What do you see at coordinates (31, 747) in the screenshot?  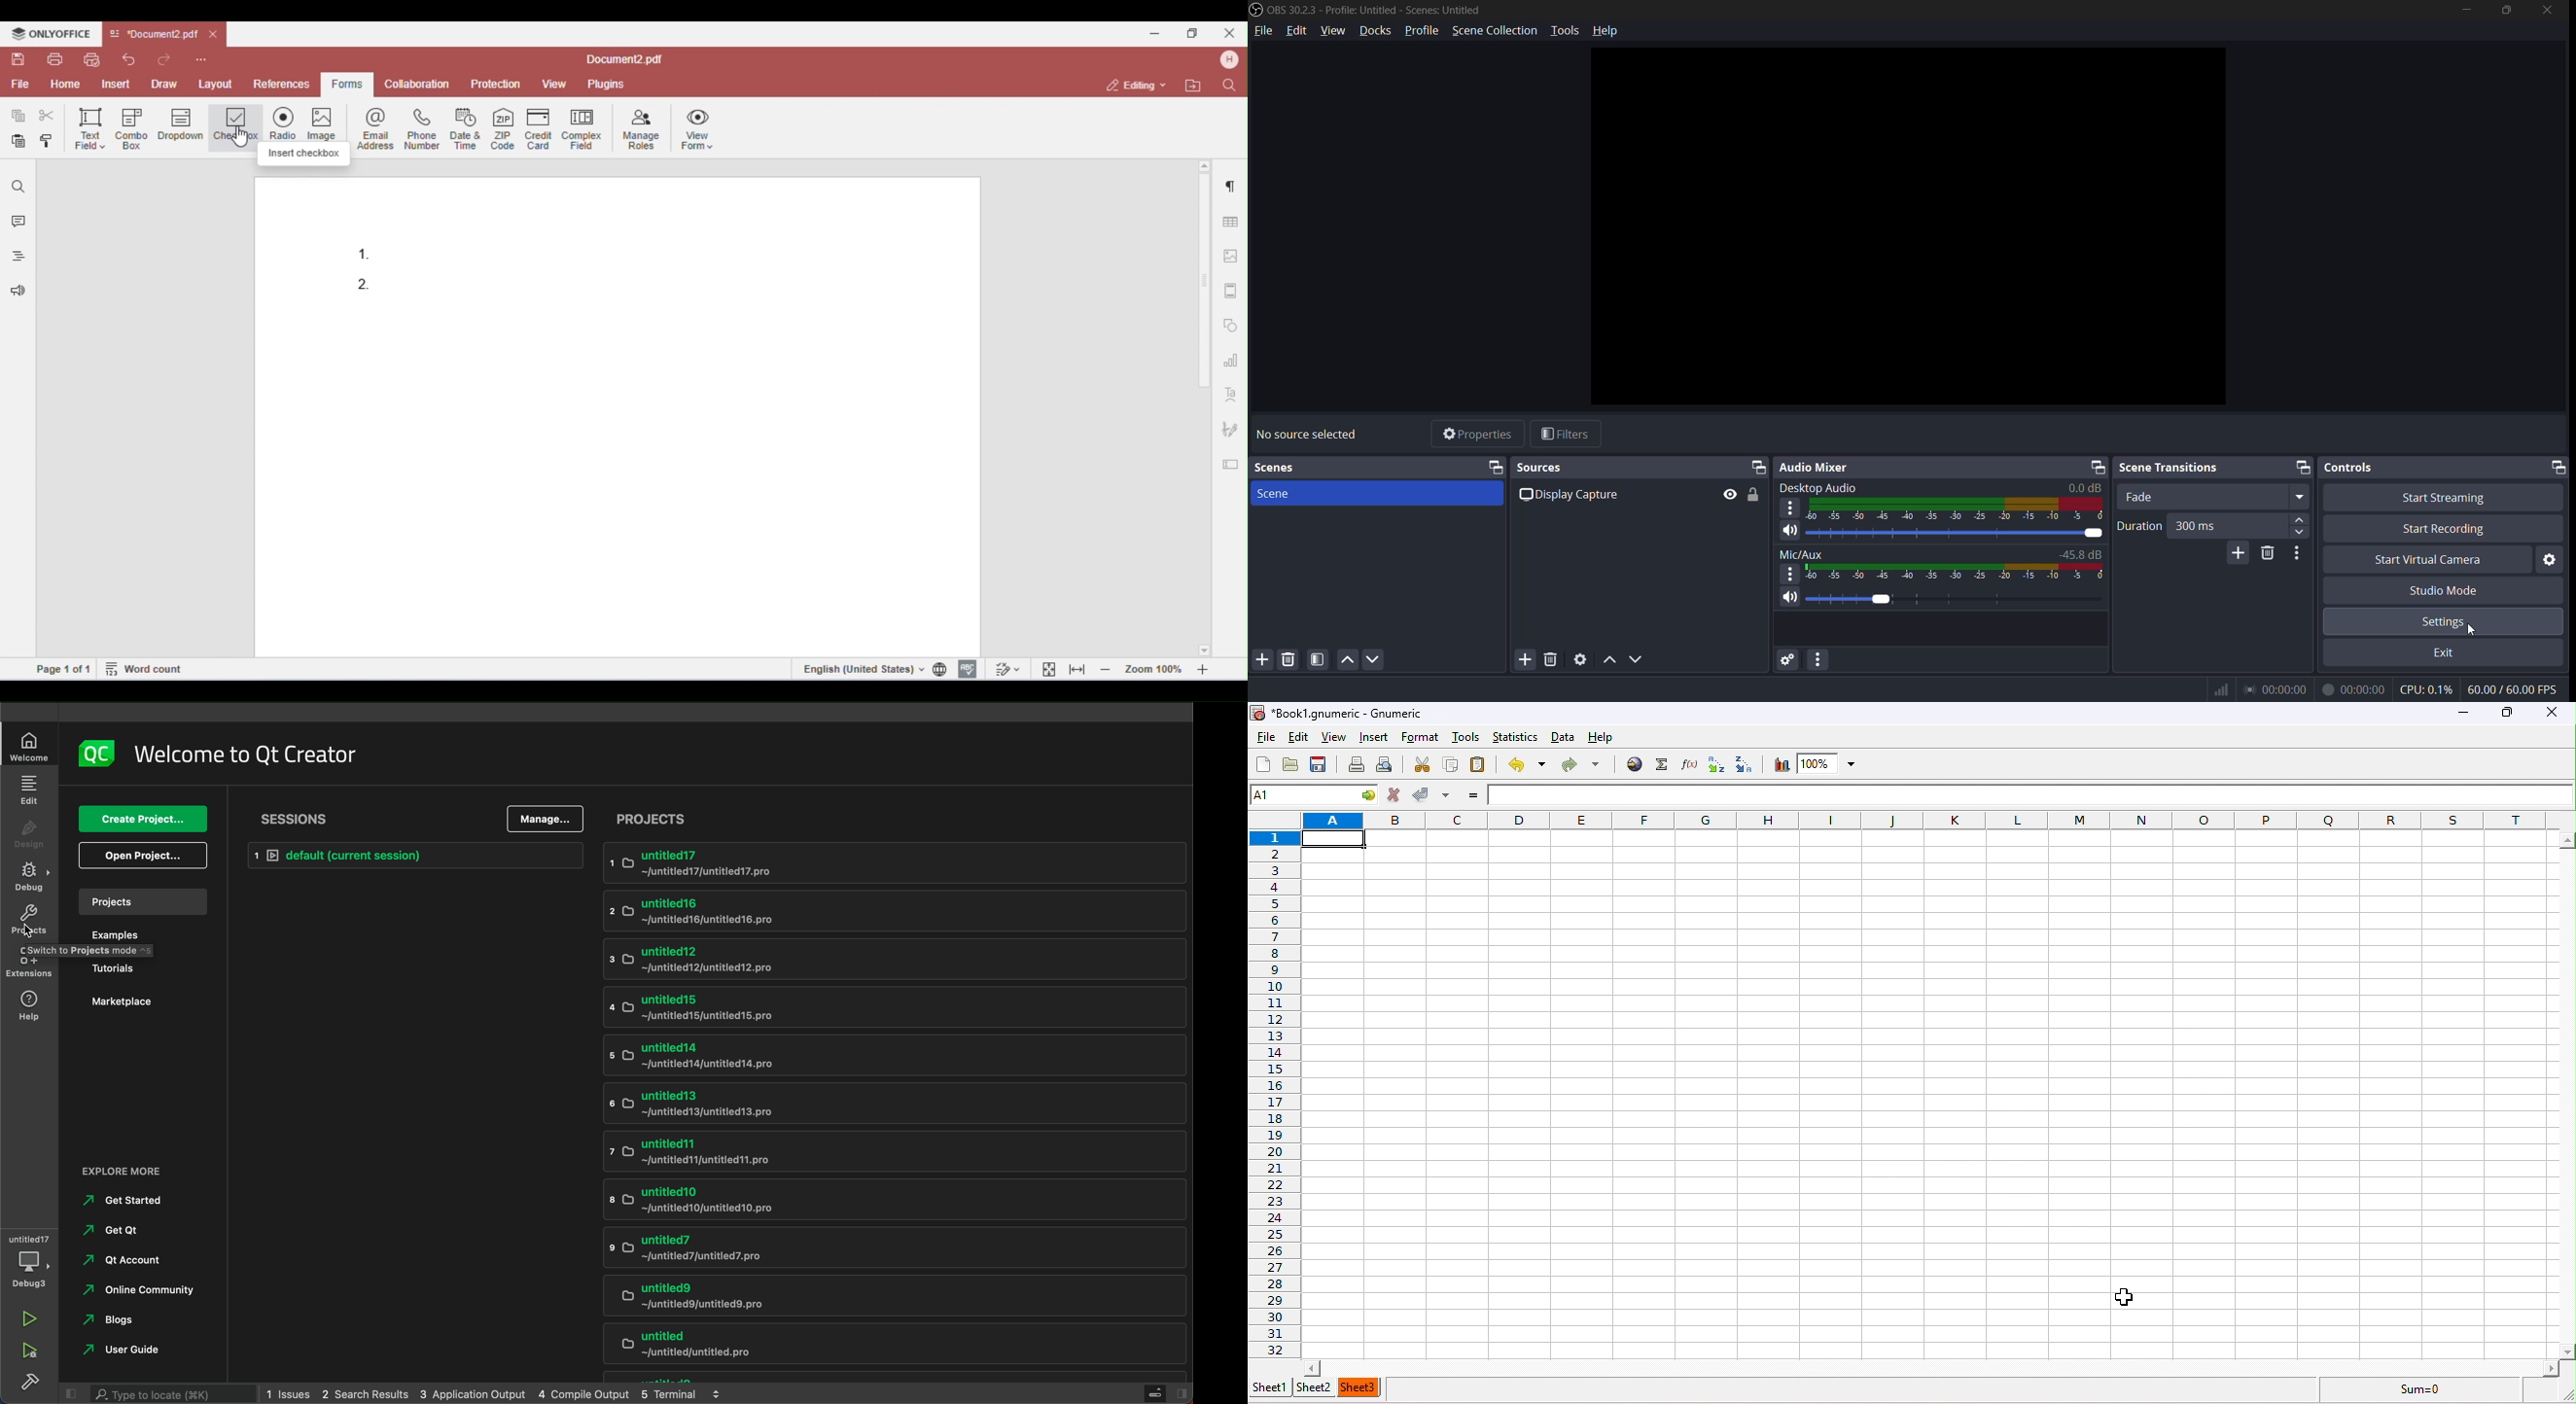 I see `WELCOME` at bounding box center [31, 747].